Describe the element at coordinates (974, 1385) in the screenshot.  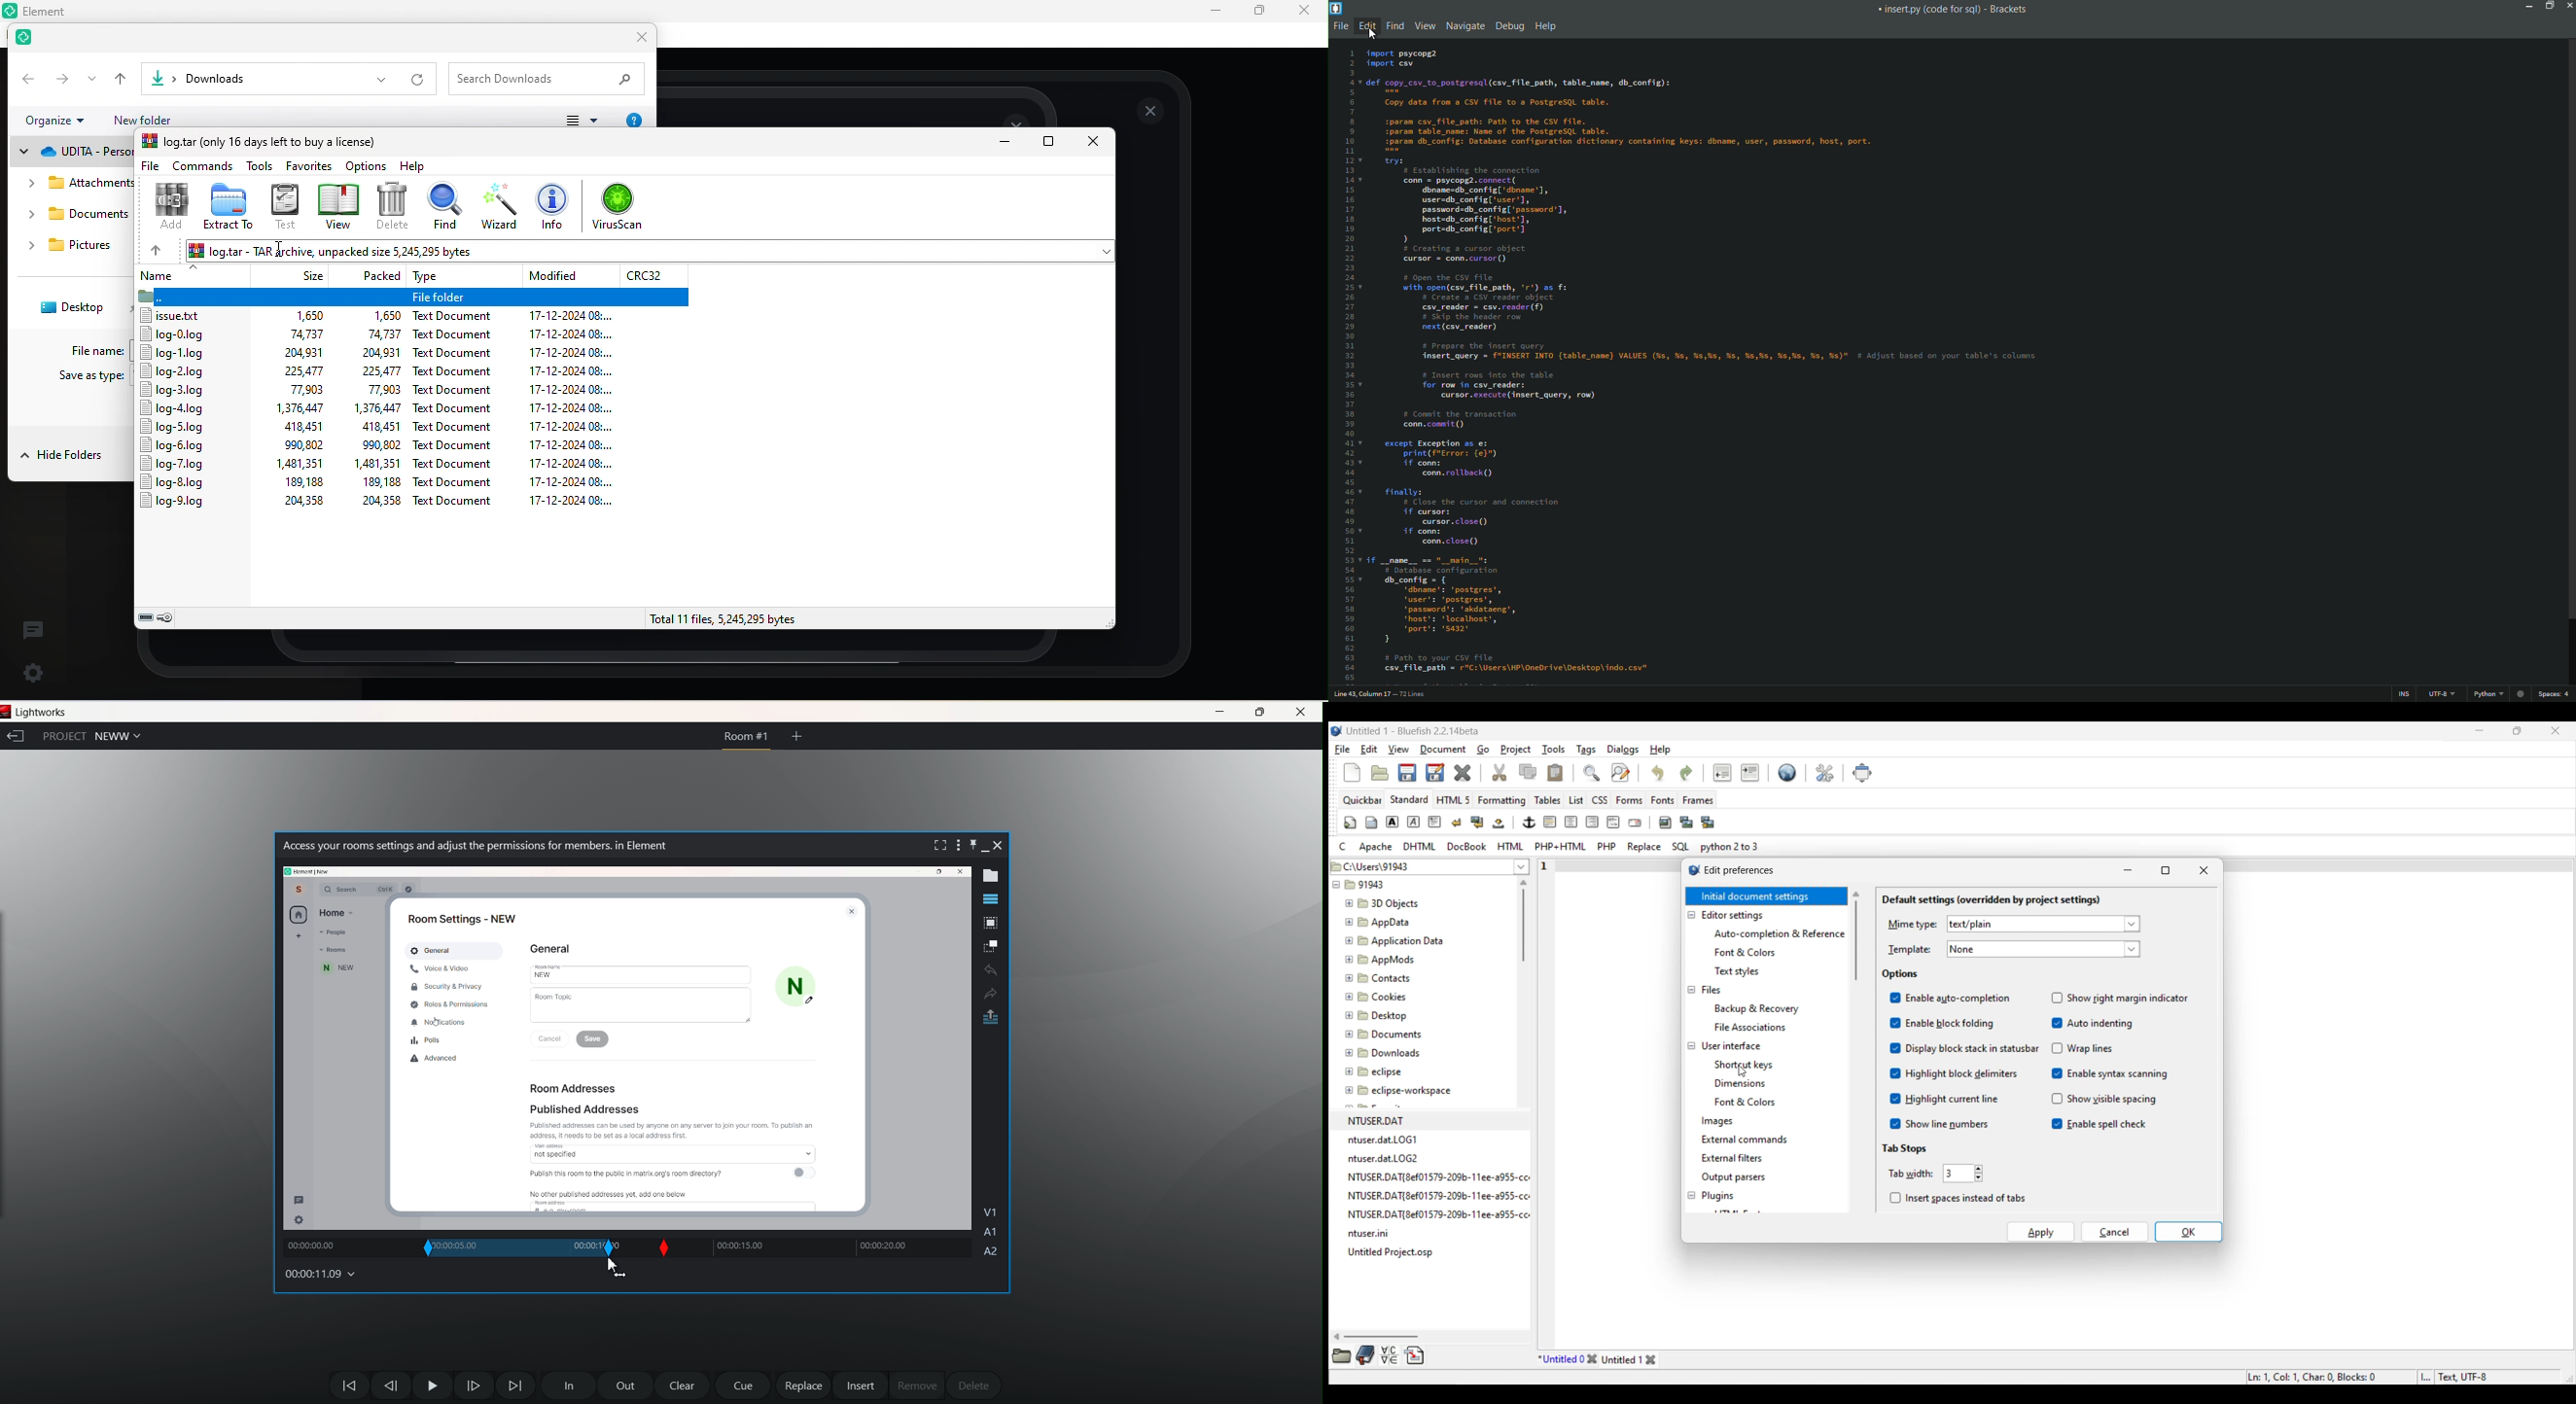
I see `delete` at that location.